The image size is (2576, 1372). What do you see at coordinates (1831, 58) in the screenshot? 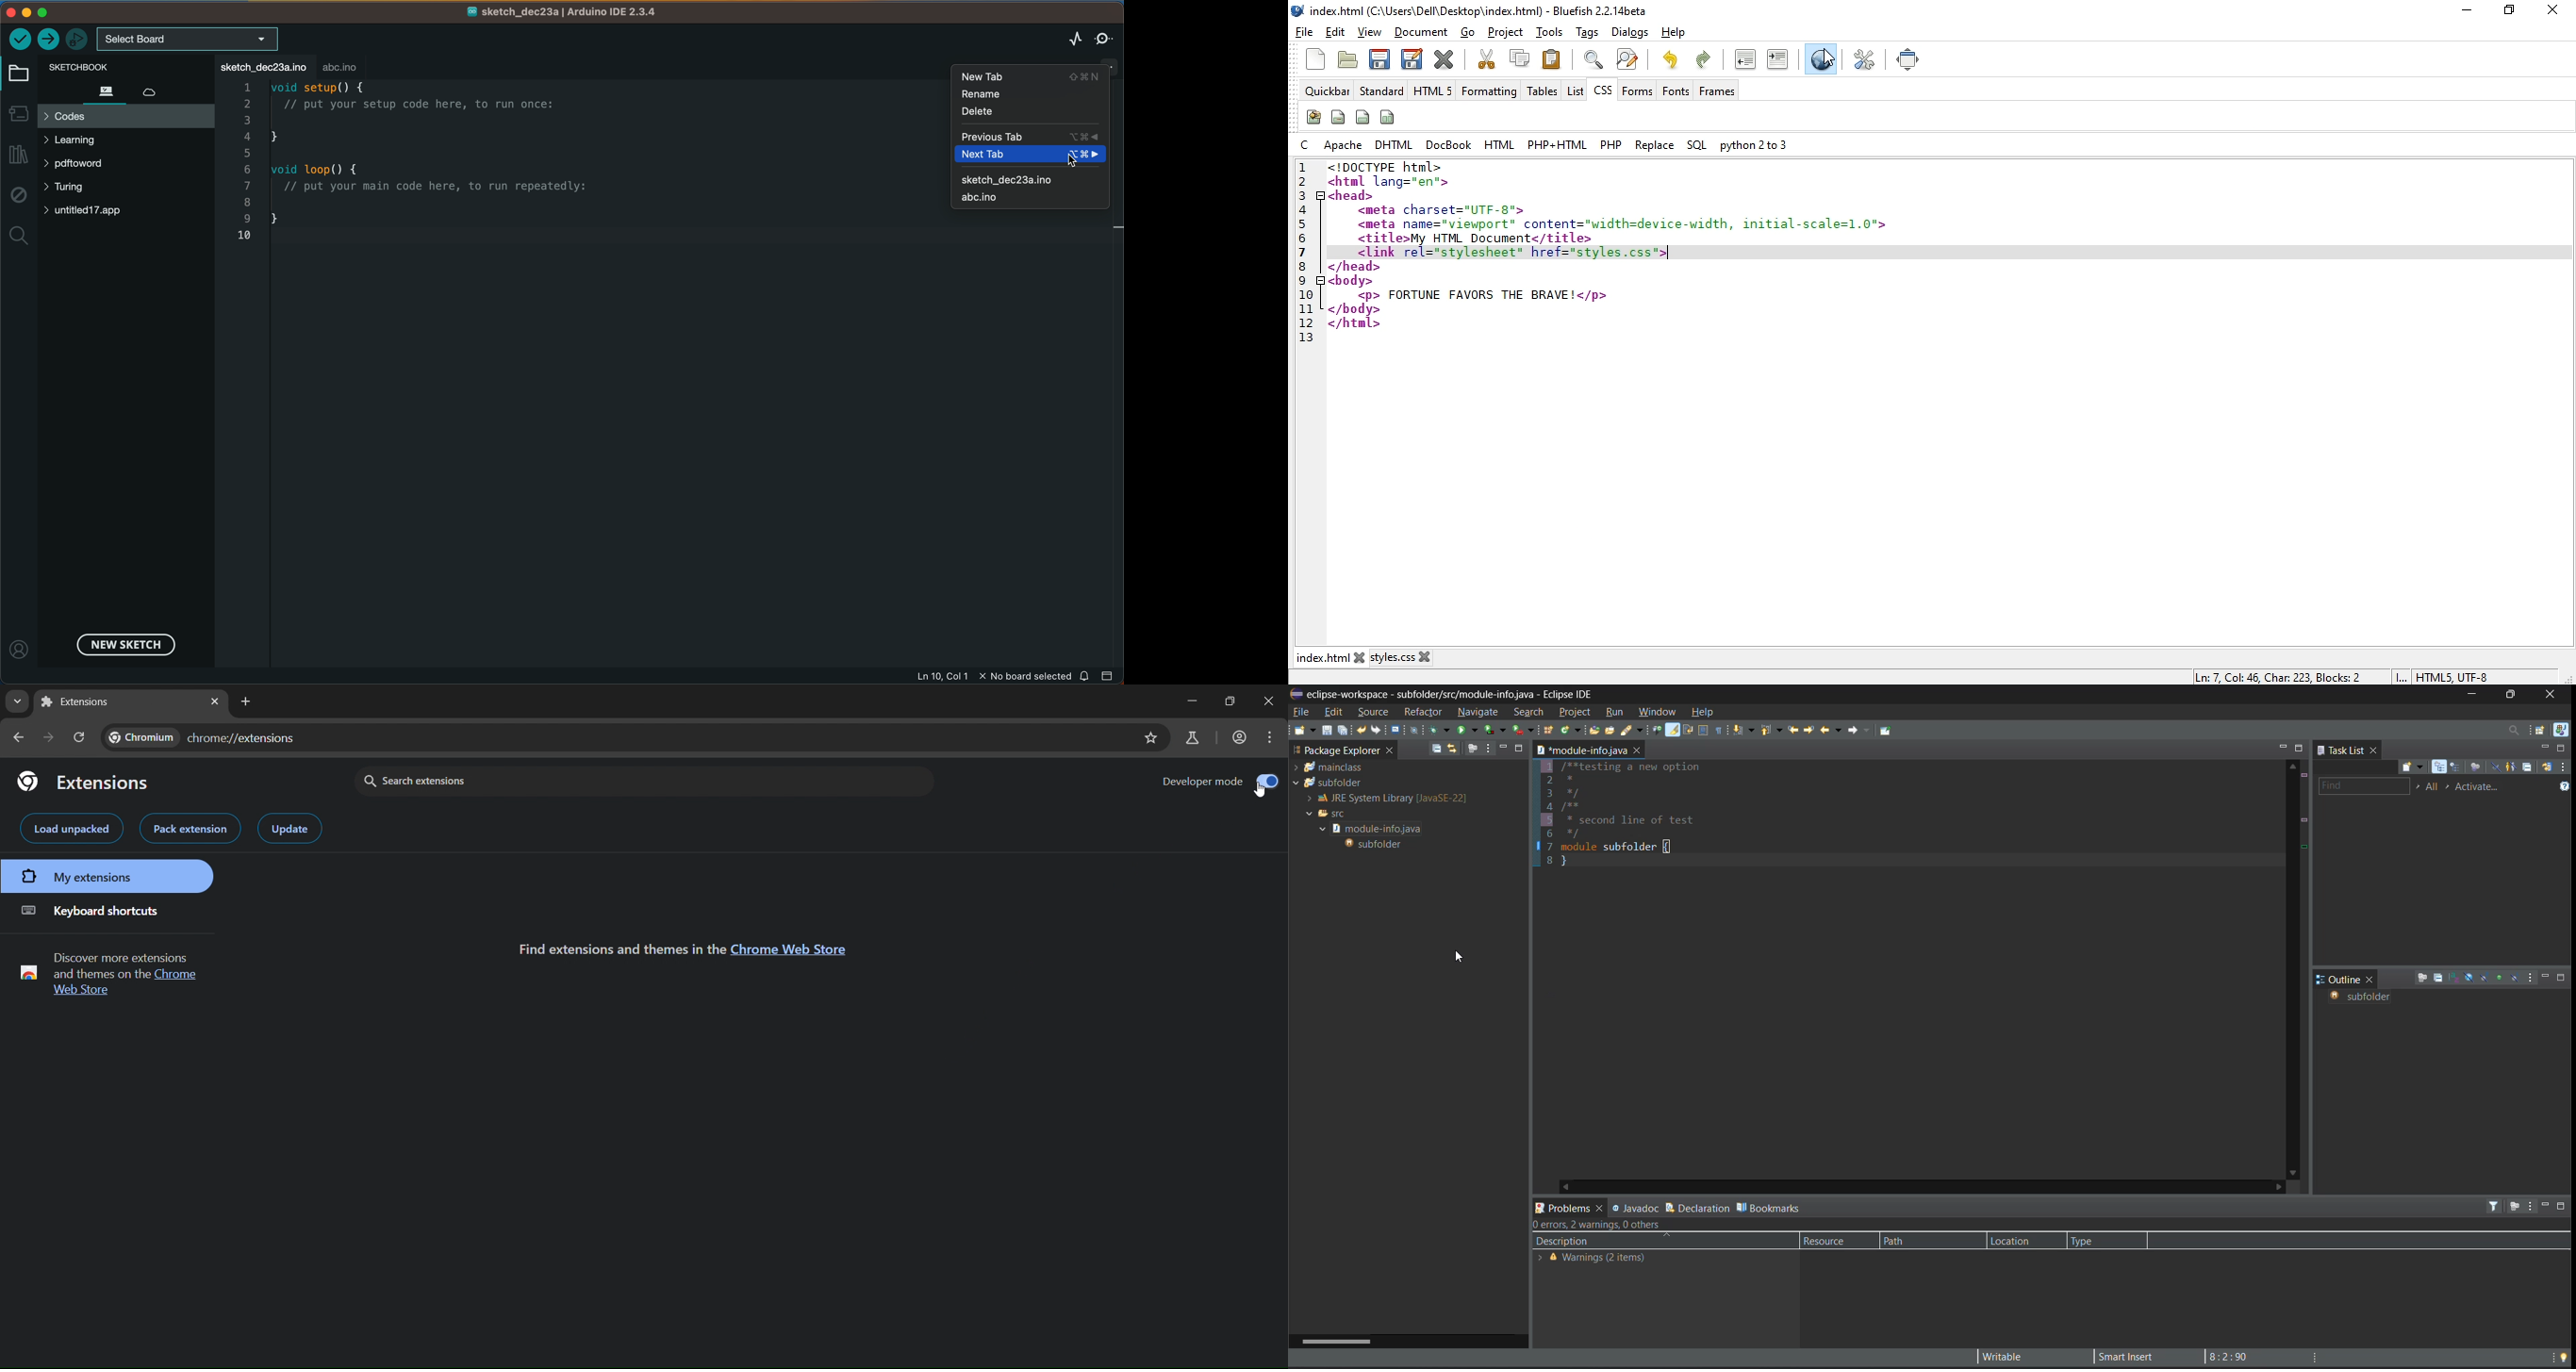
I see `cursor` at bounding box center [1831, 58].